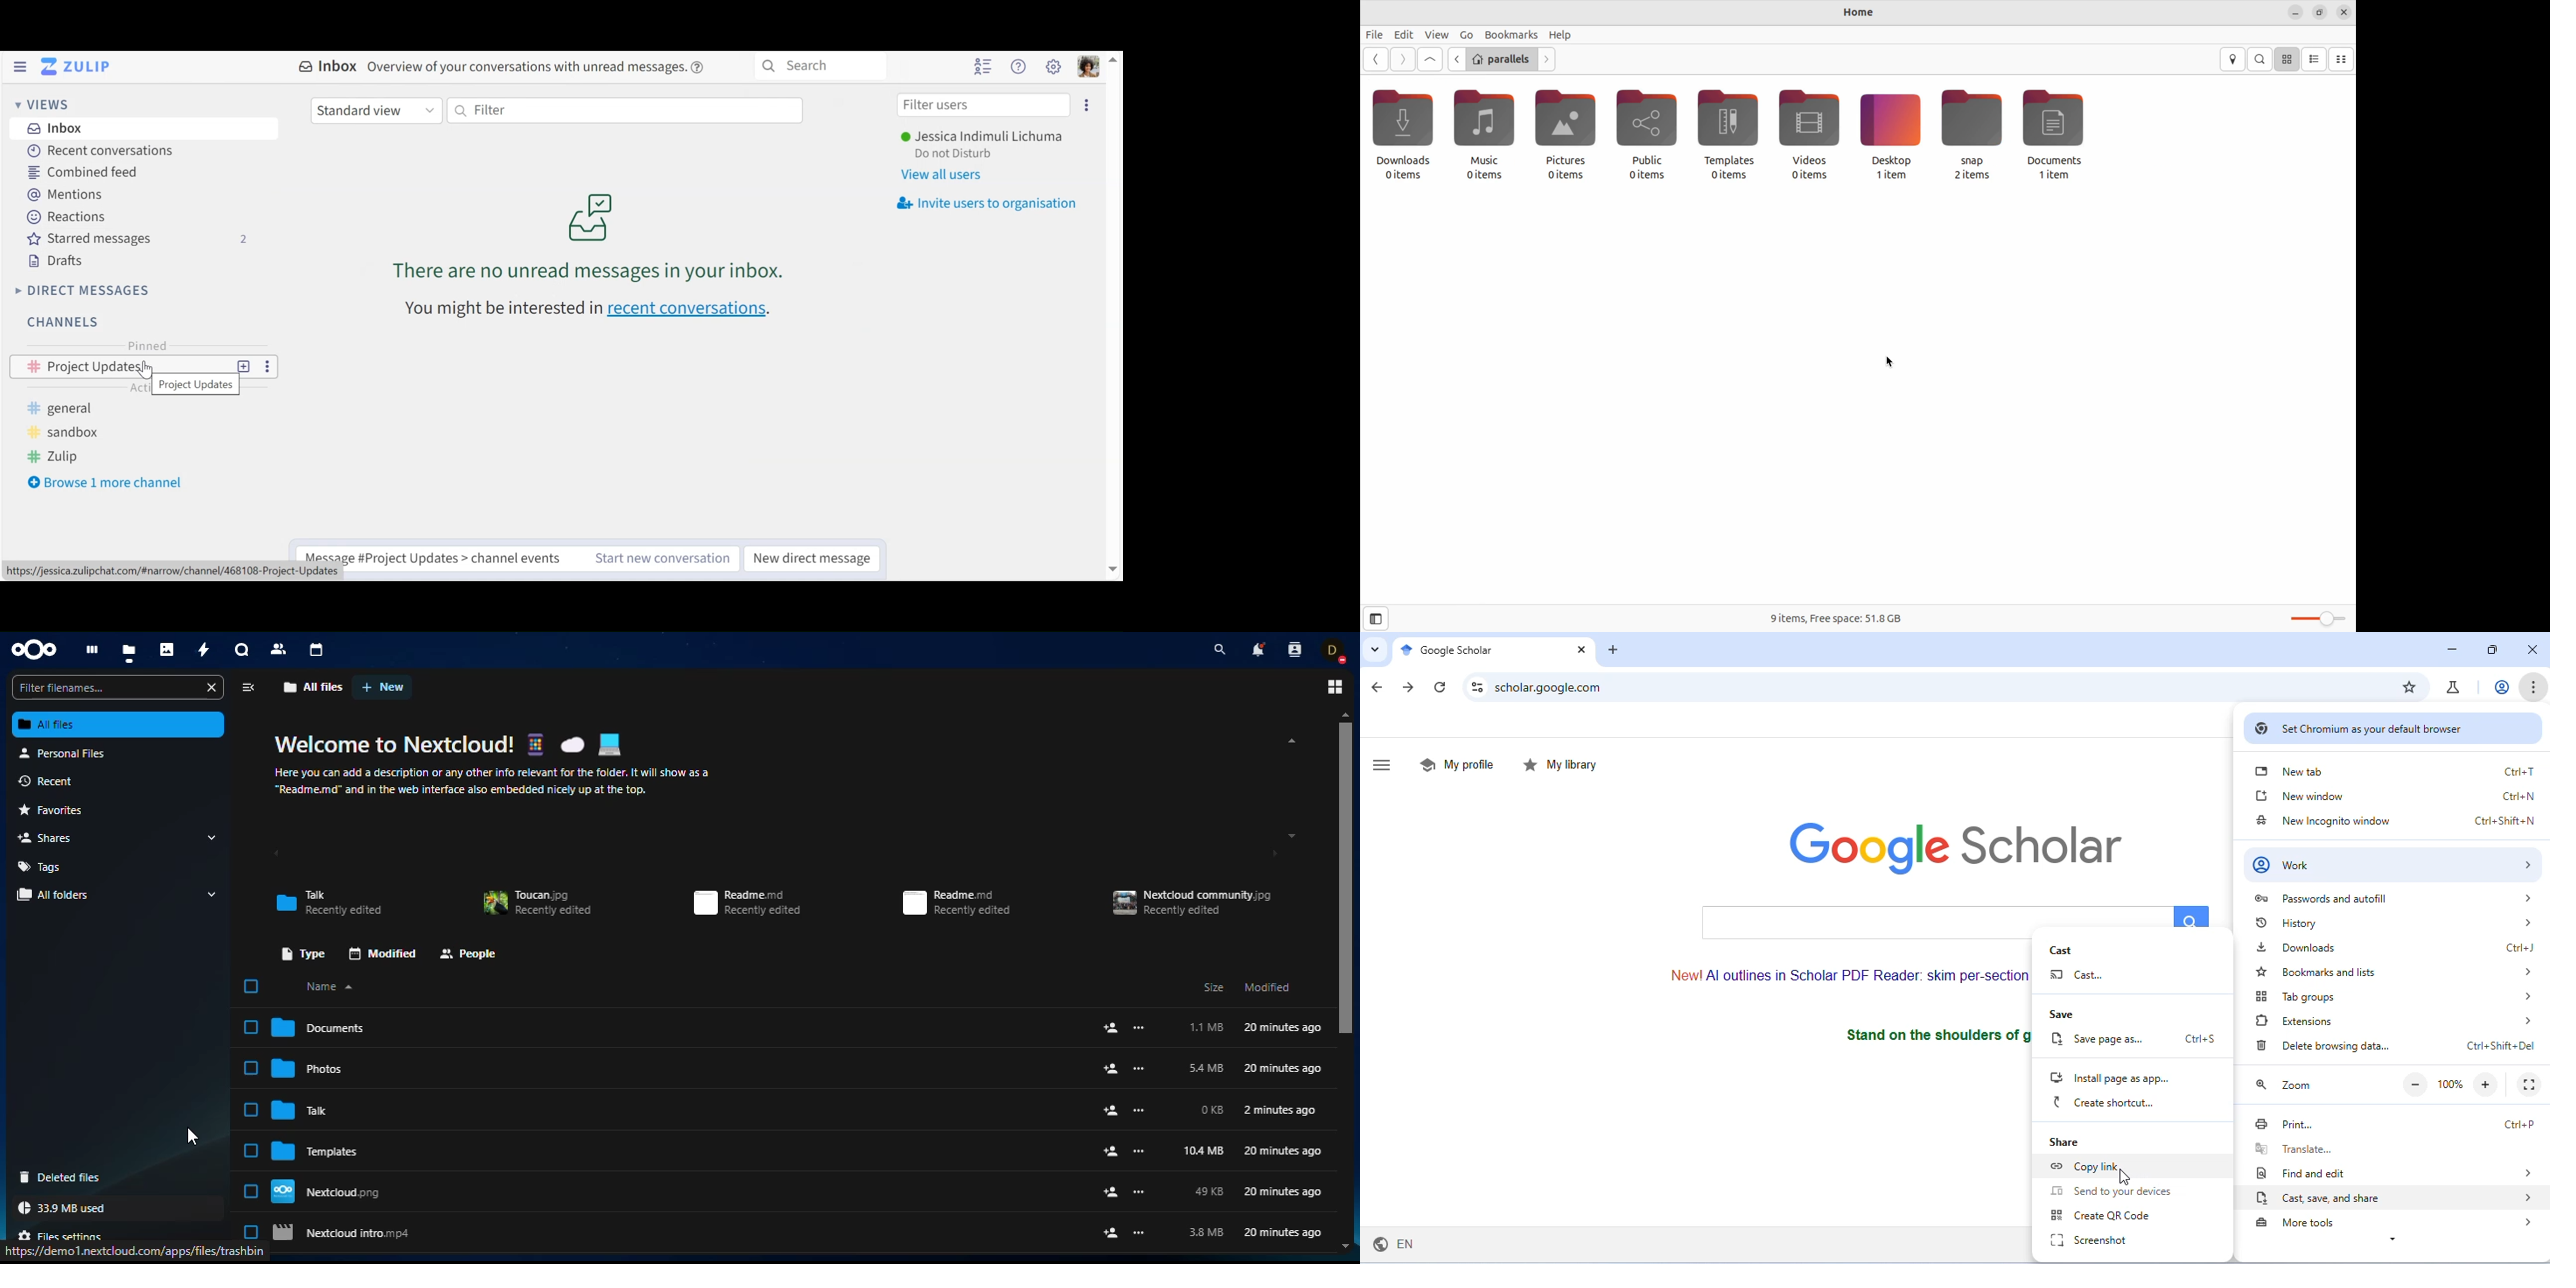 Image resolution: width=2576 pixels, height=1288 pixels. What do you see at coordinates (2136, 1041) in the screenshot?
I see `save page as` at bounding box center [2136, 1041].